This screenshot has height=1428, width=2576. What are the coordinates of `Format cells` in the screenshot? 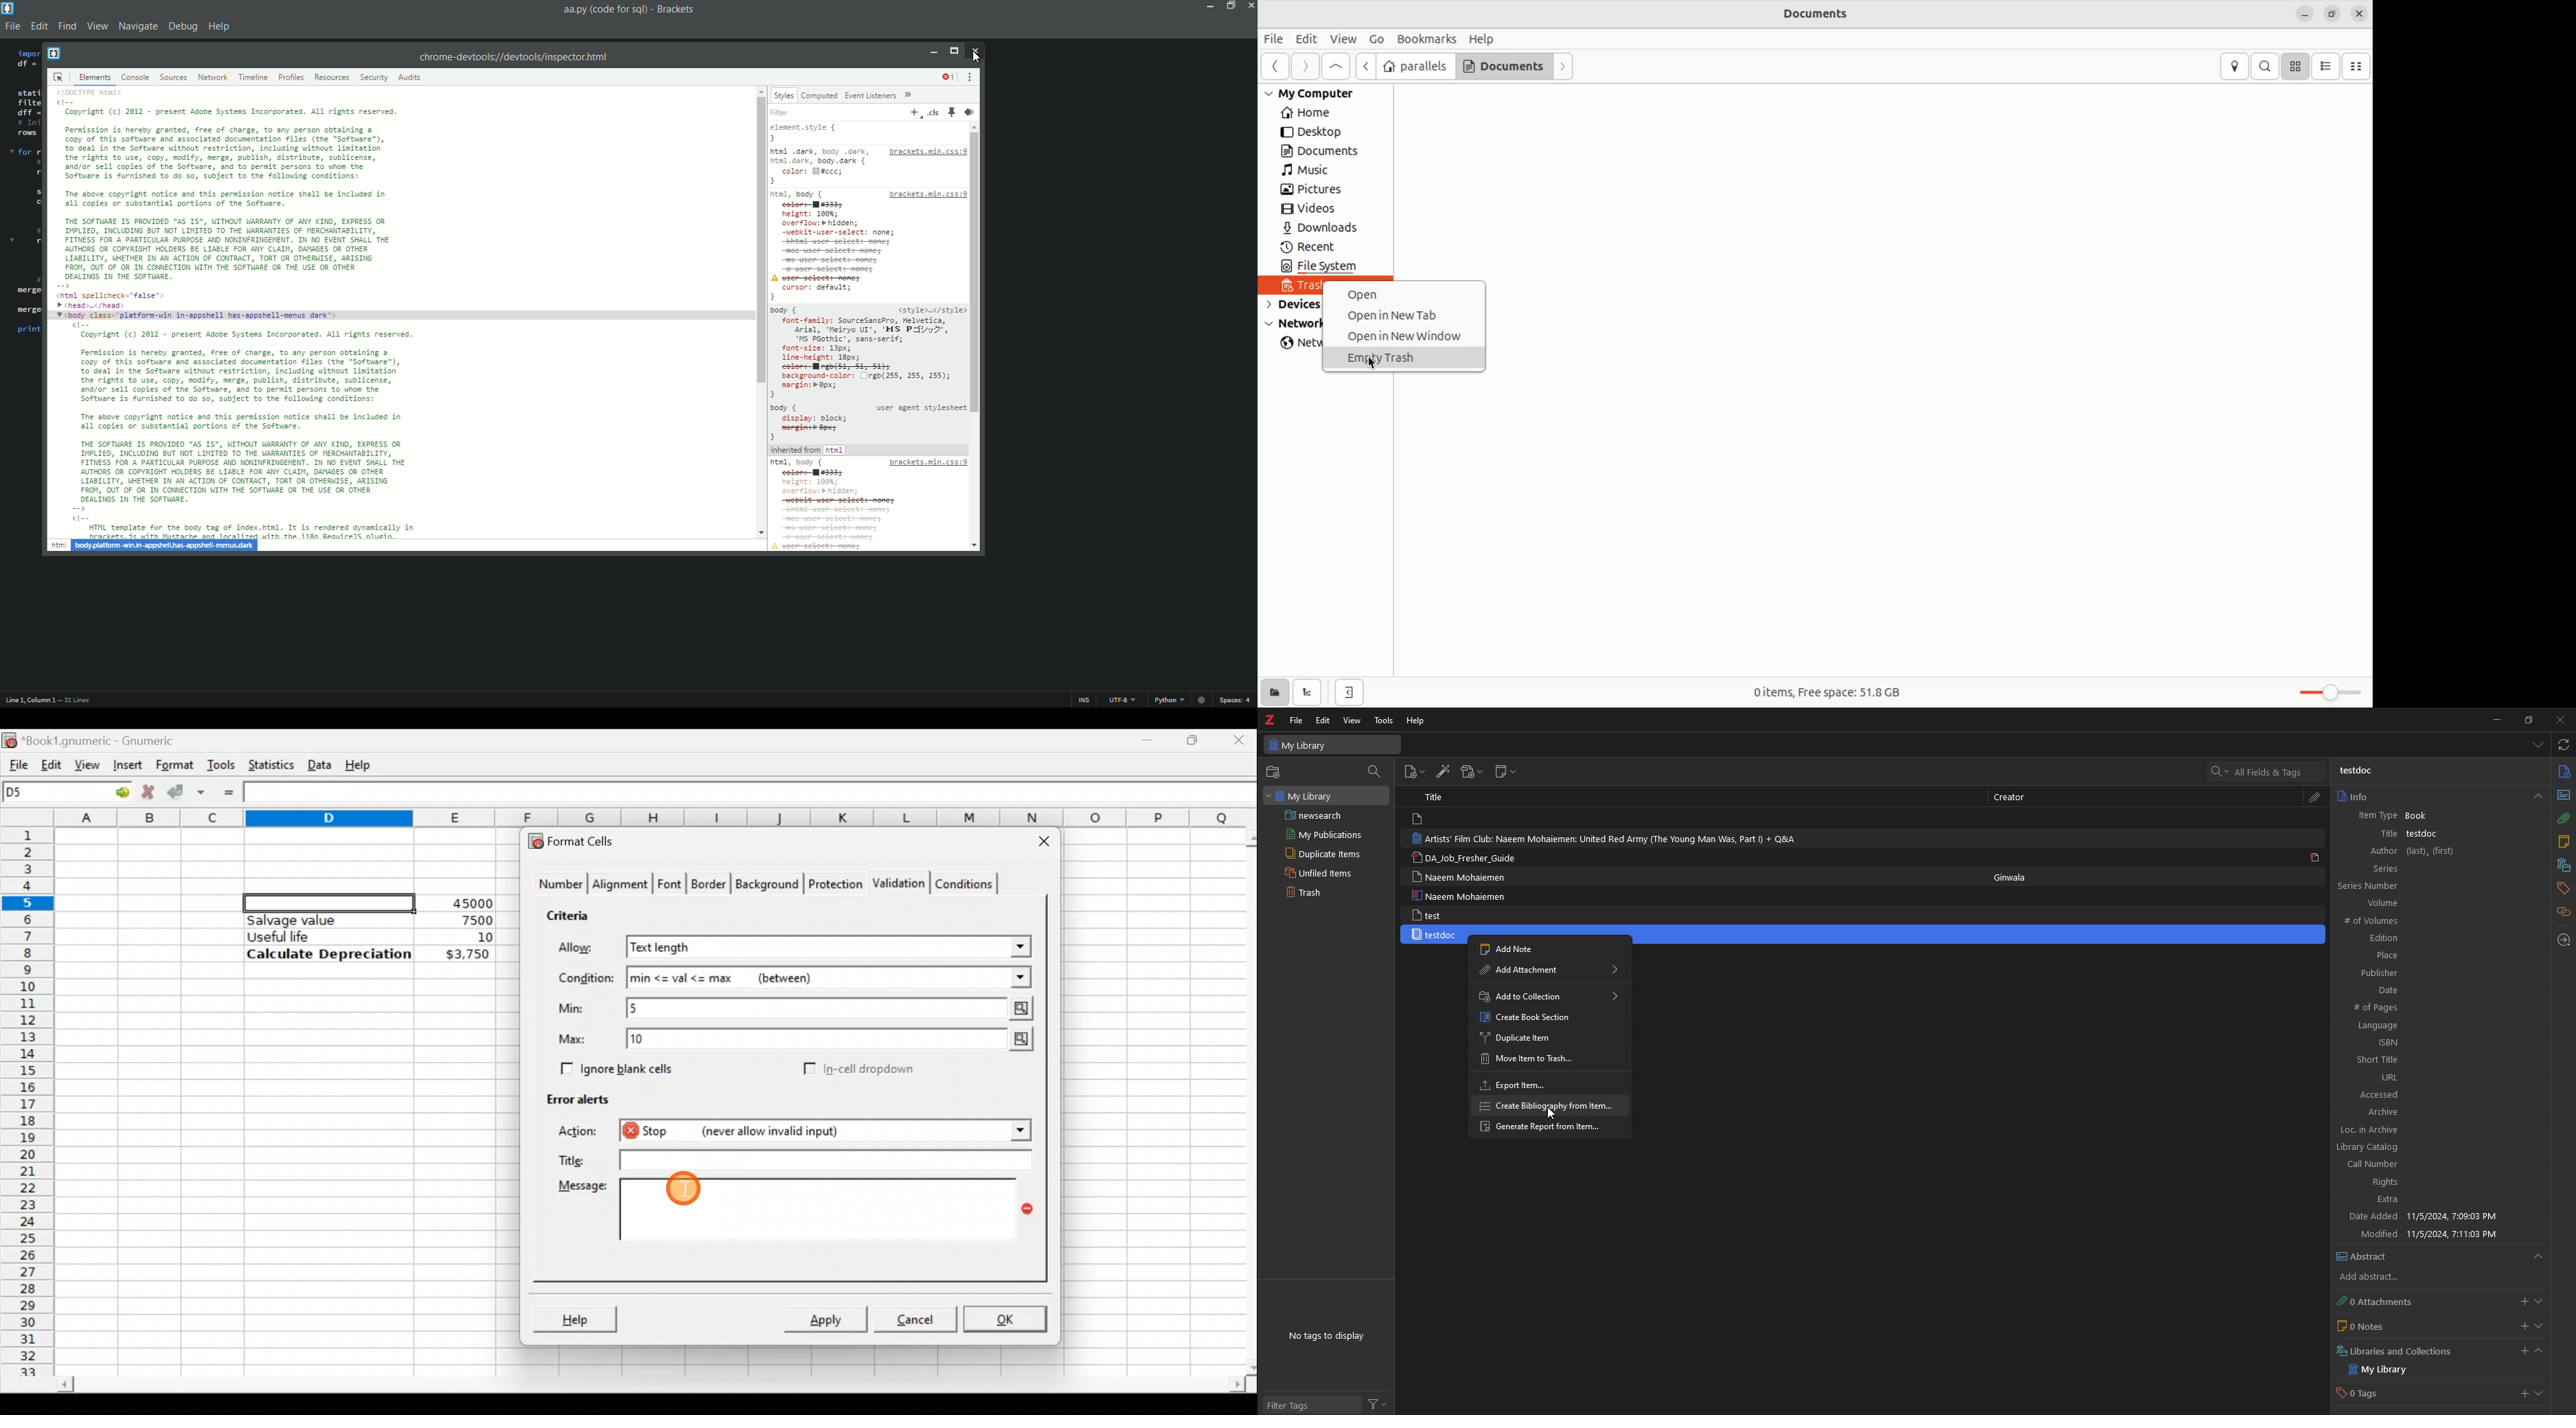 It's located at (578, 839).